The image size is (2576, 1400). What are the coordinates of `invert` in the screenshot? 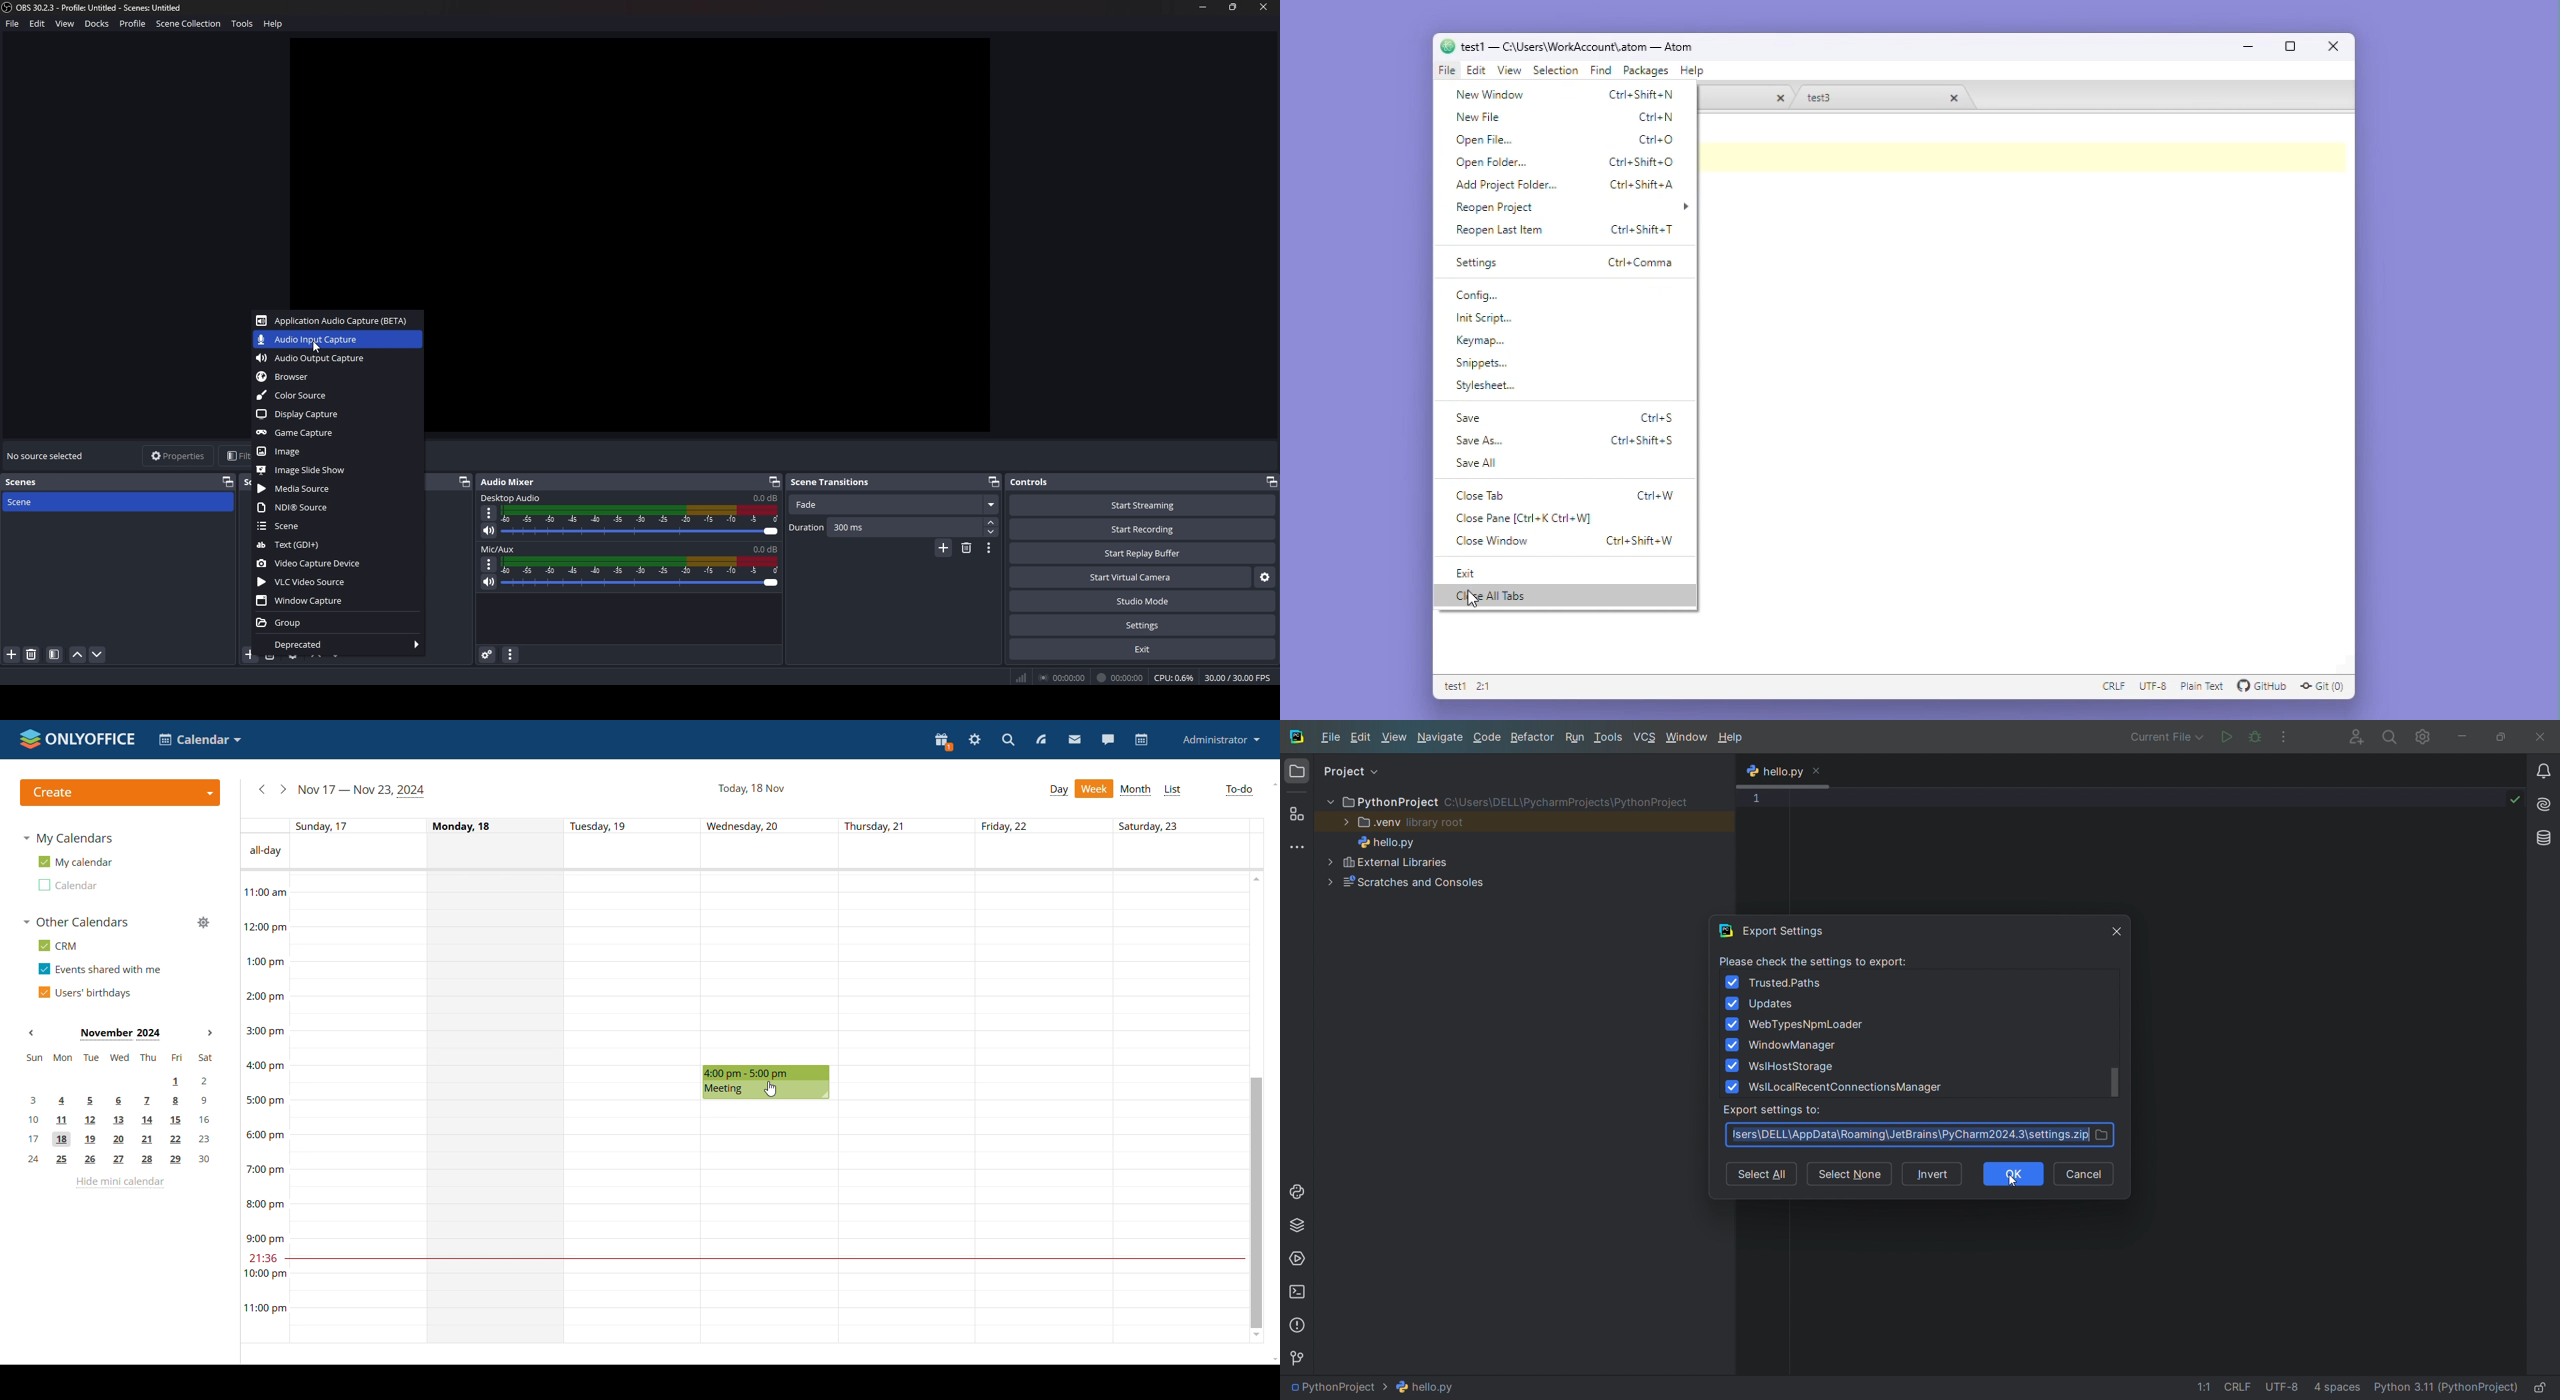 It's located at (1933, 1173).